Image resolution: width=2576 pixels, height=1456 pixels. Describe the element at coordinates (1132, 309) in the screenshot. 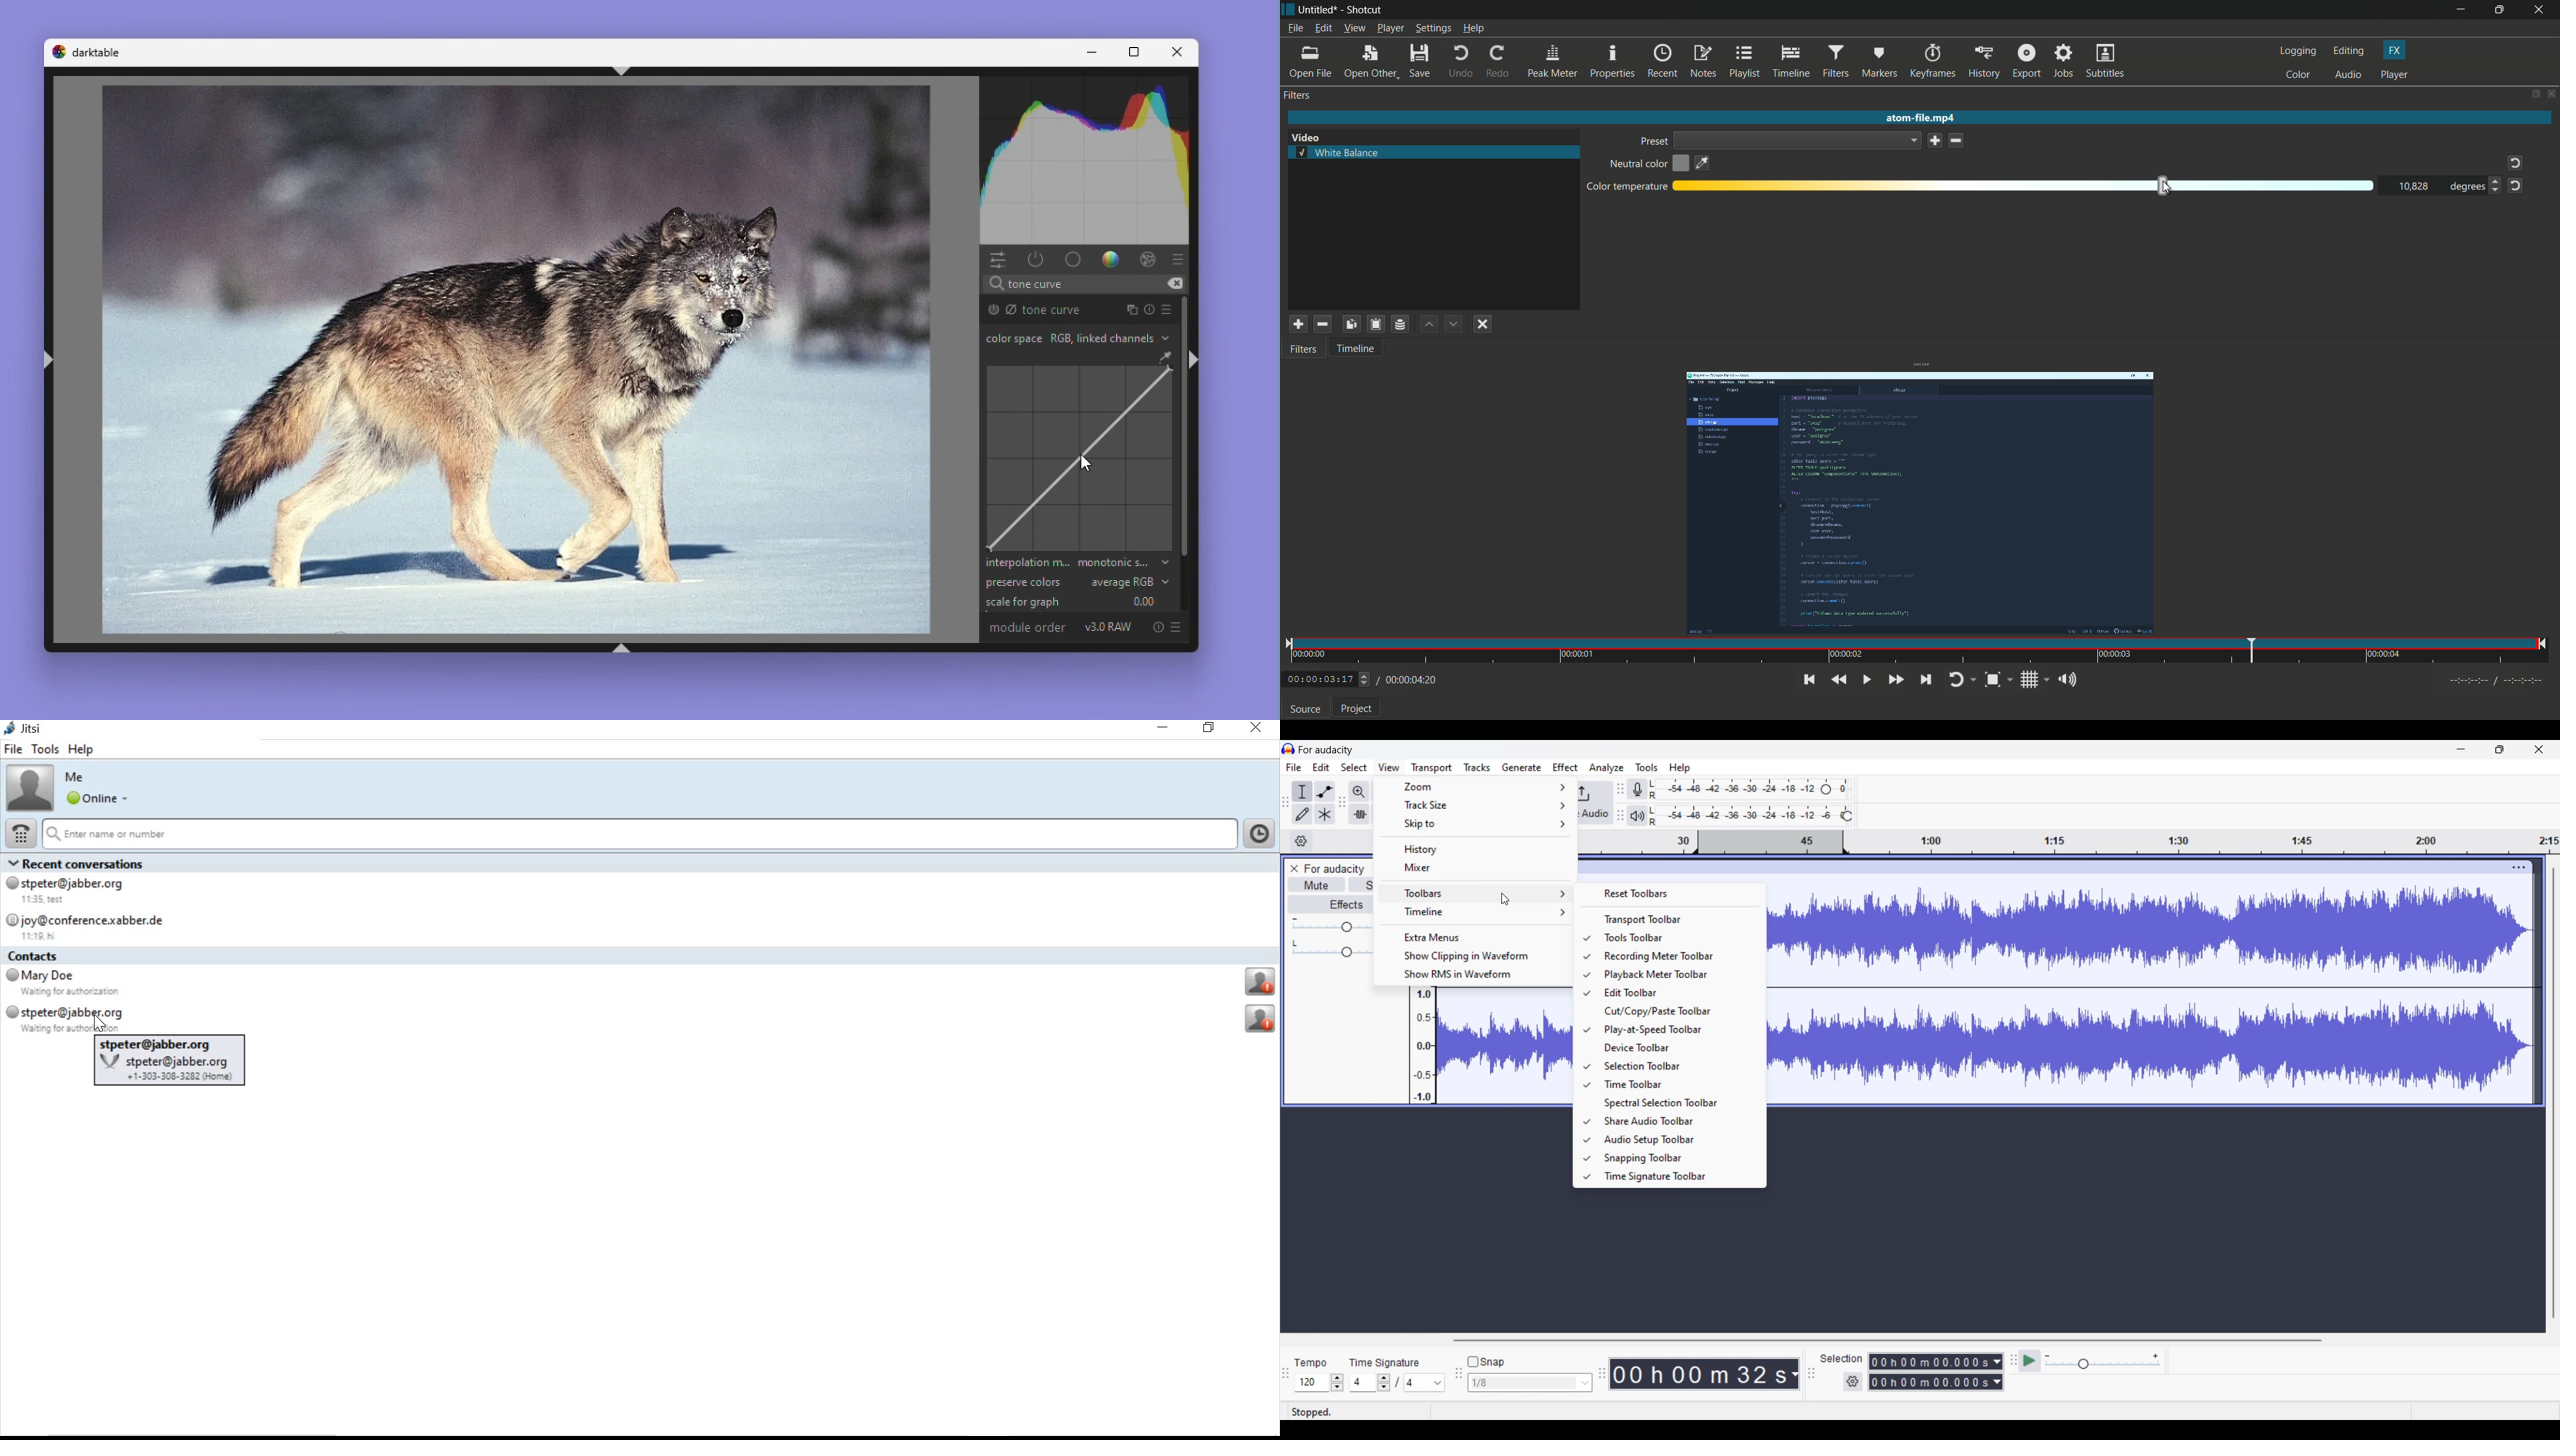

I see `Instance` at that location.